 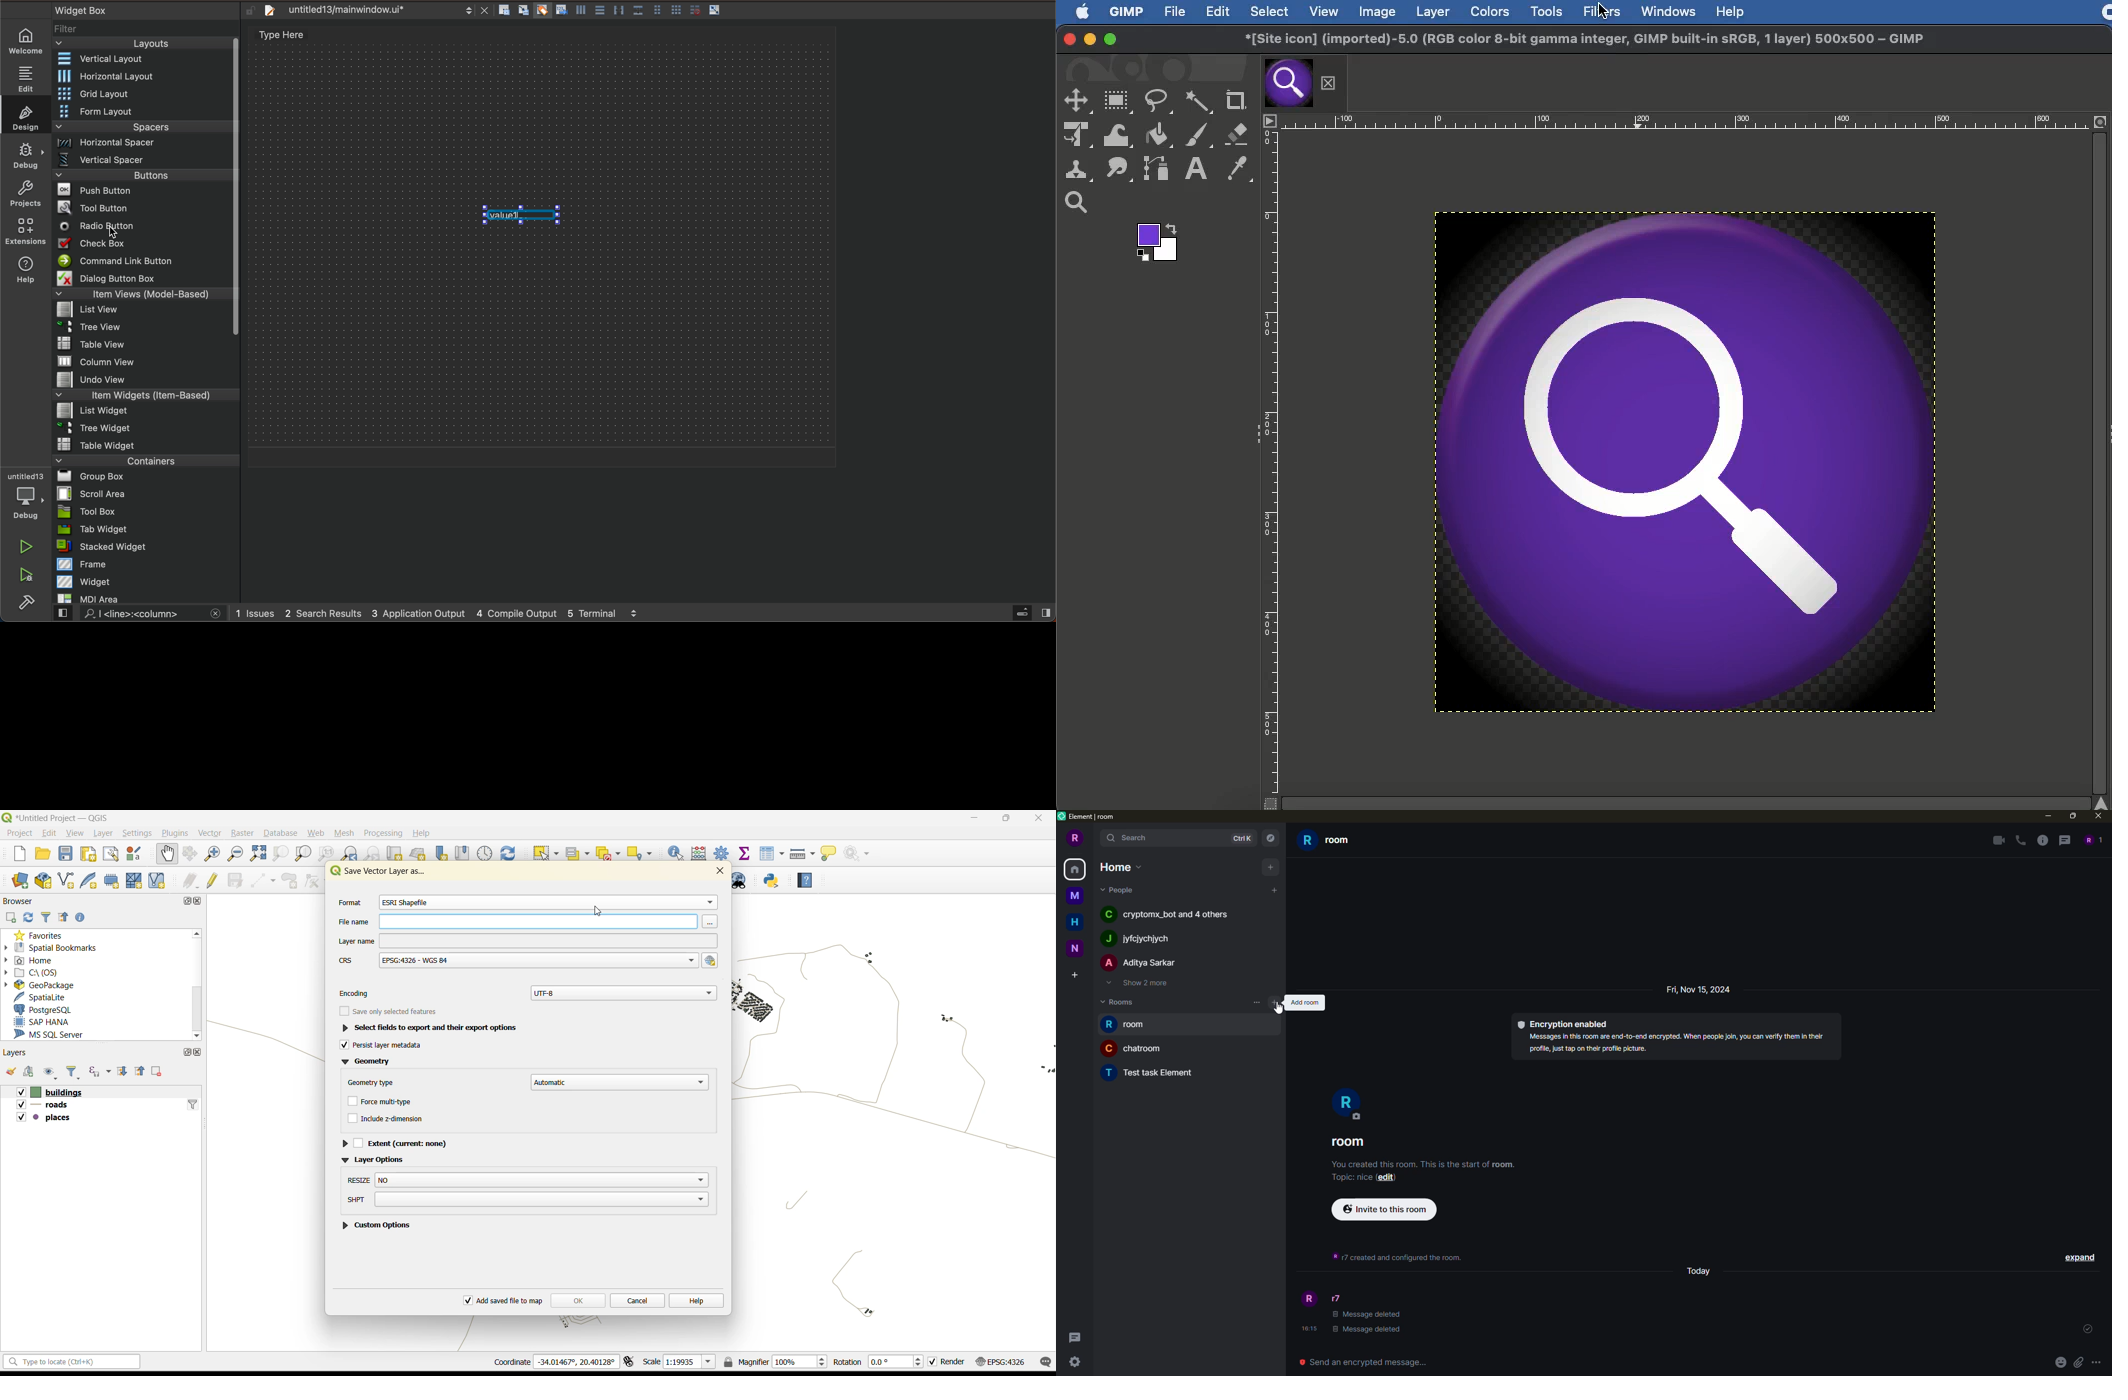 What do you see at coordinates (541, 11) in the screenshot?
I see `` at bounding box center [541, 11].